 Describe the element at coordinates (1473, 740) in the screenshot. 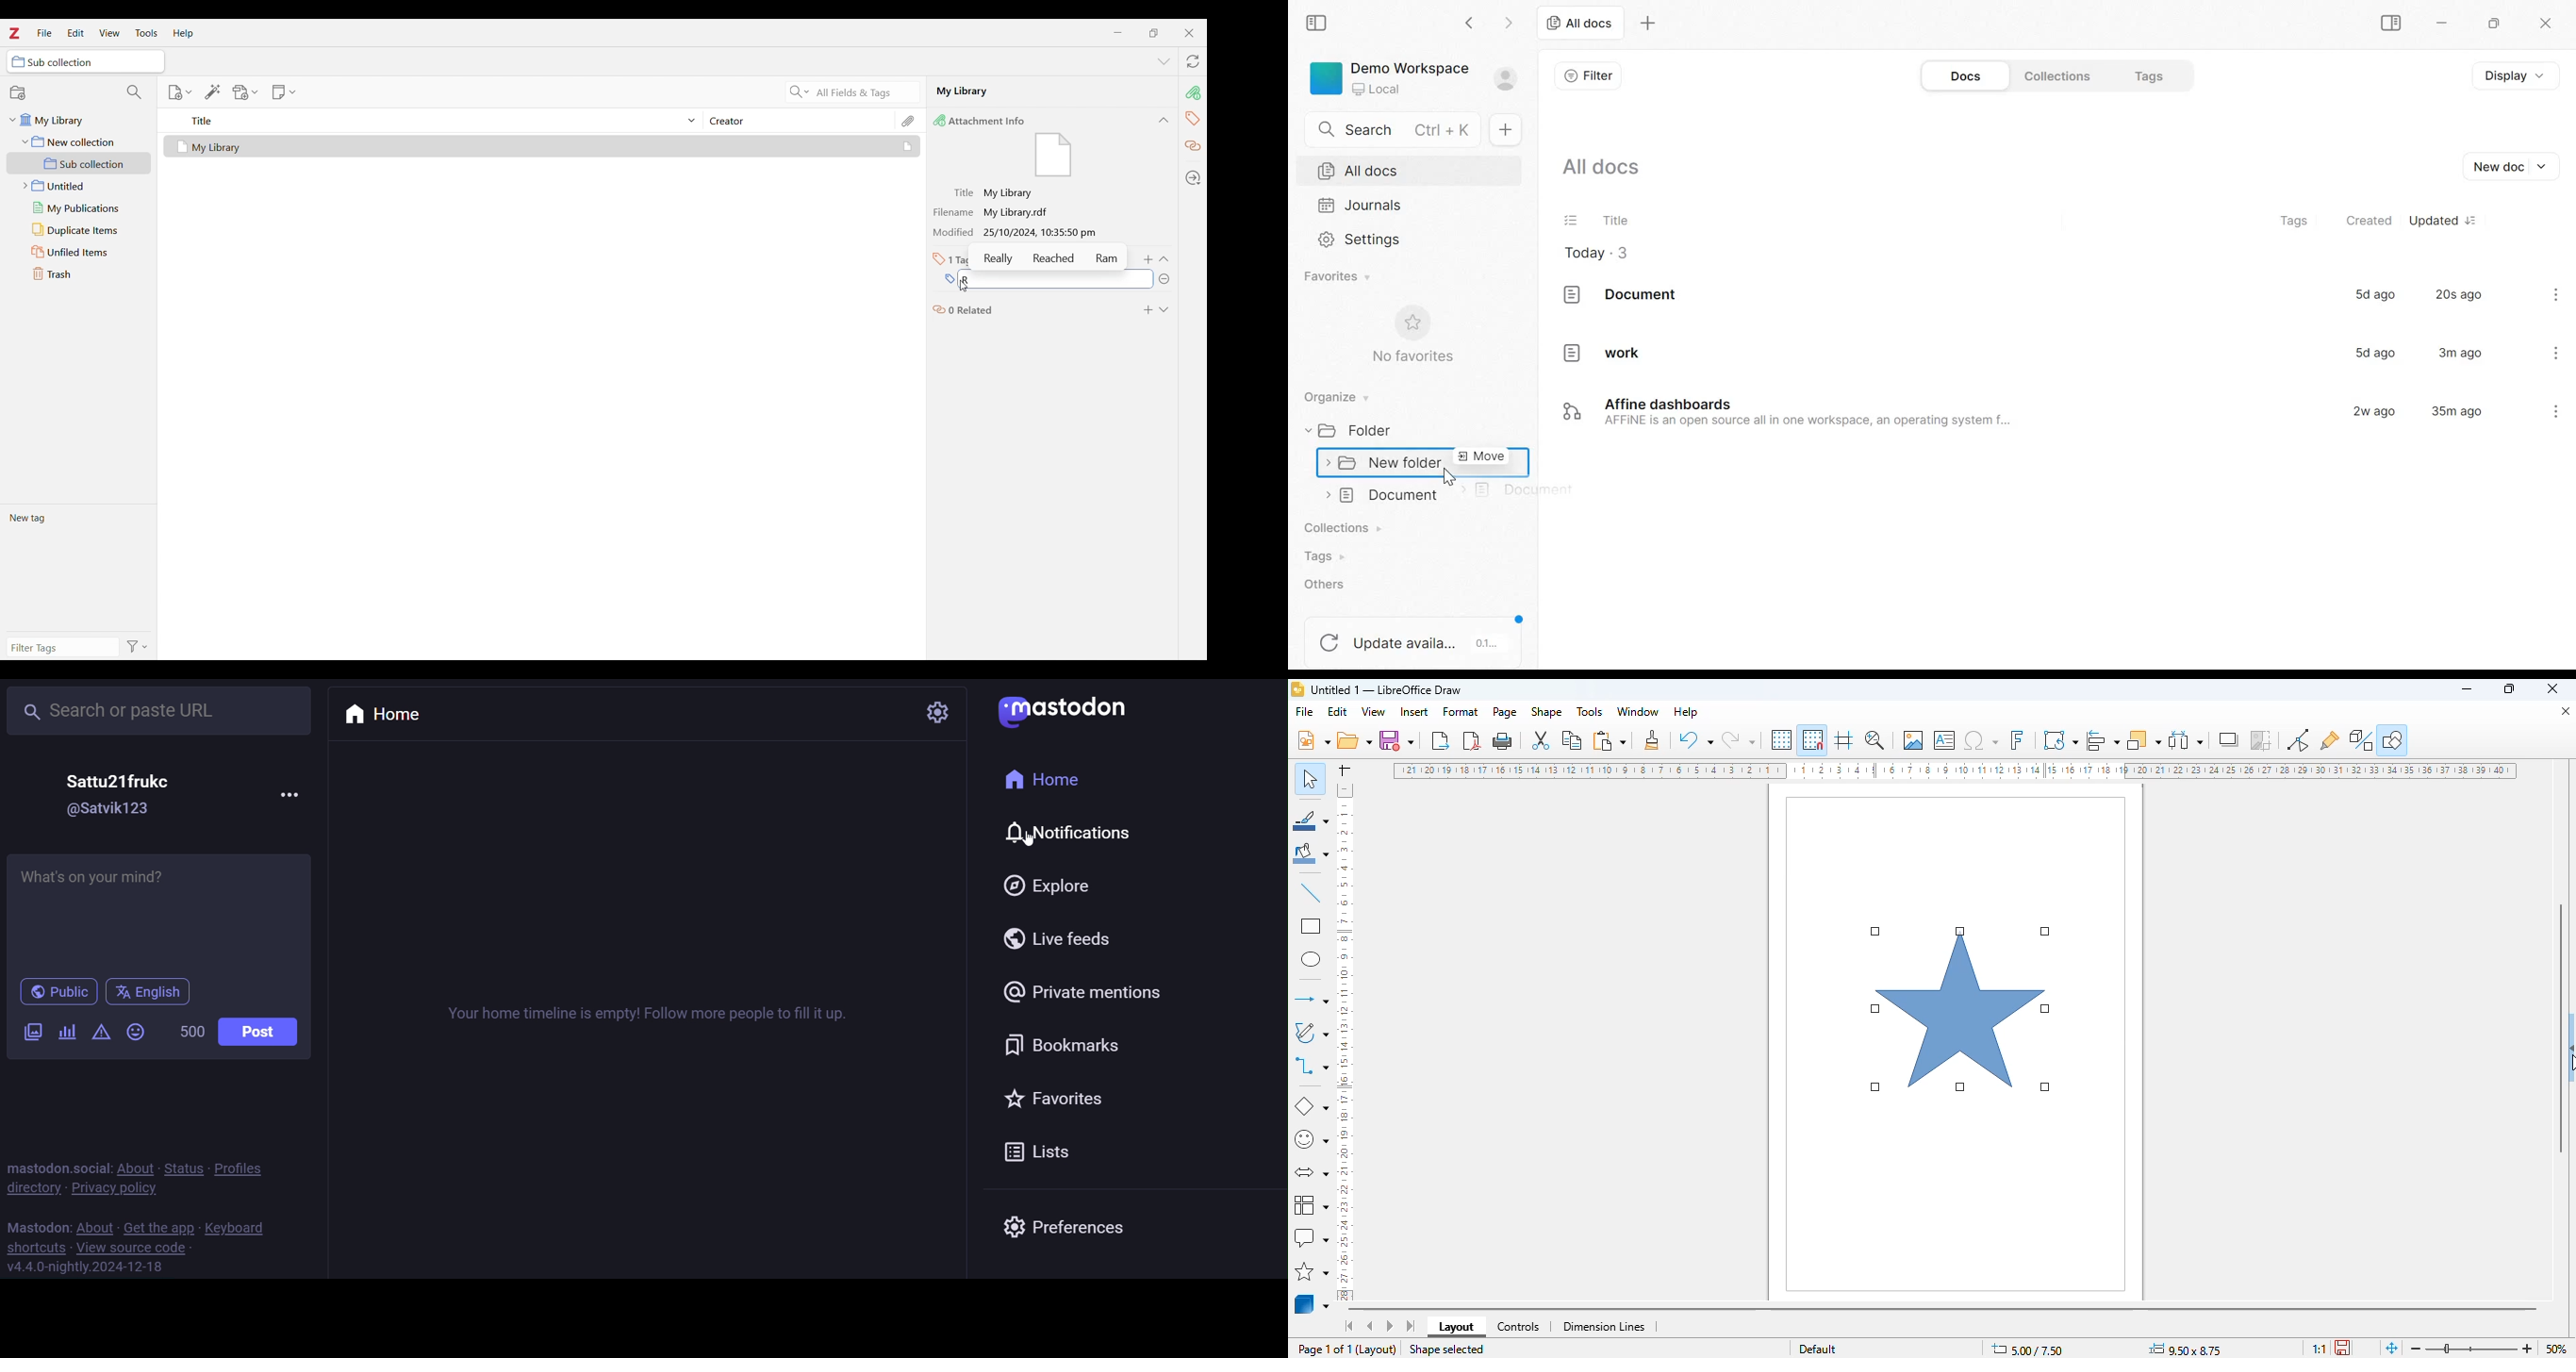

I see `export directly as PDF` at that location.